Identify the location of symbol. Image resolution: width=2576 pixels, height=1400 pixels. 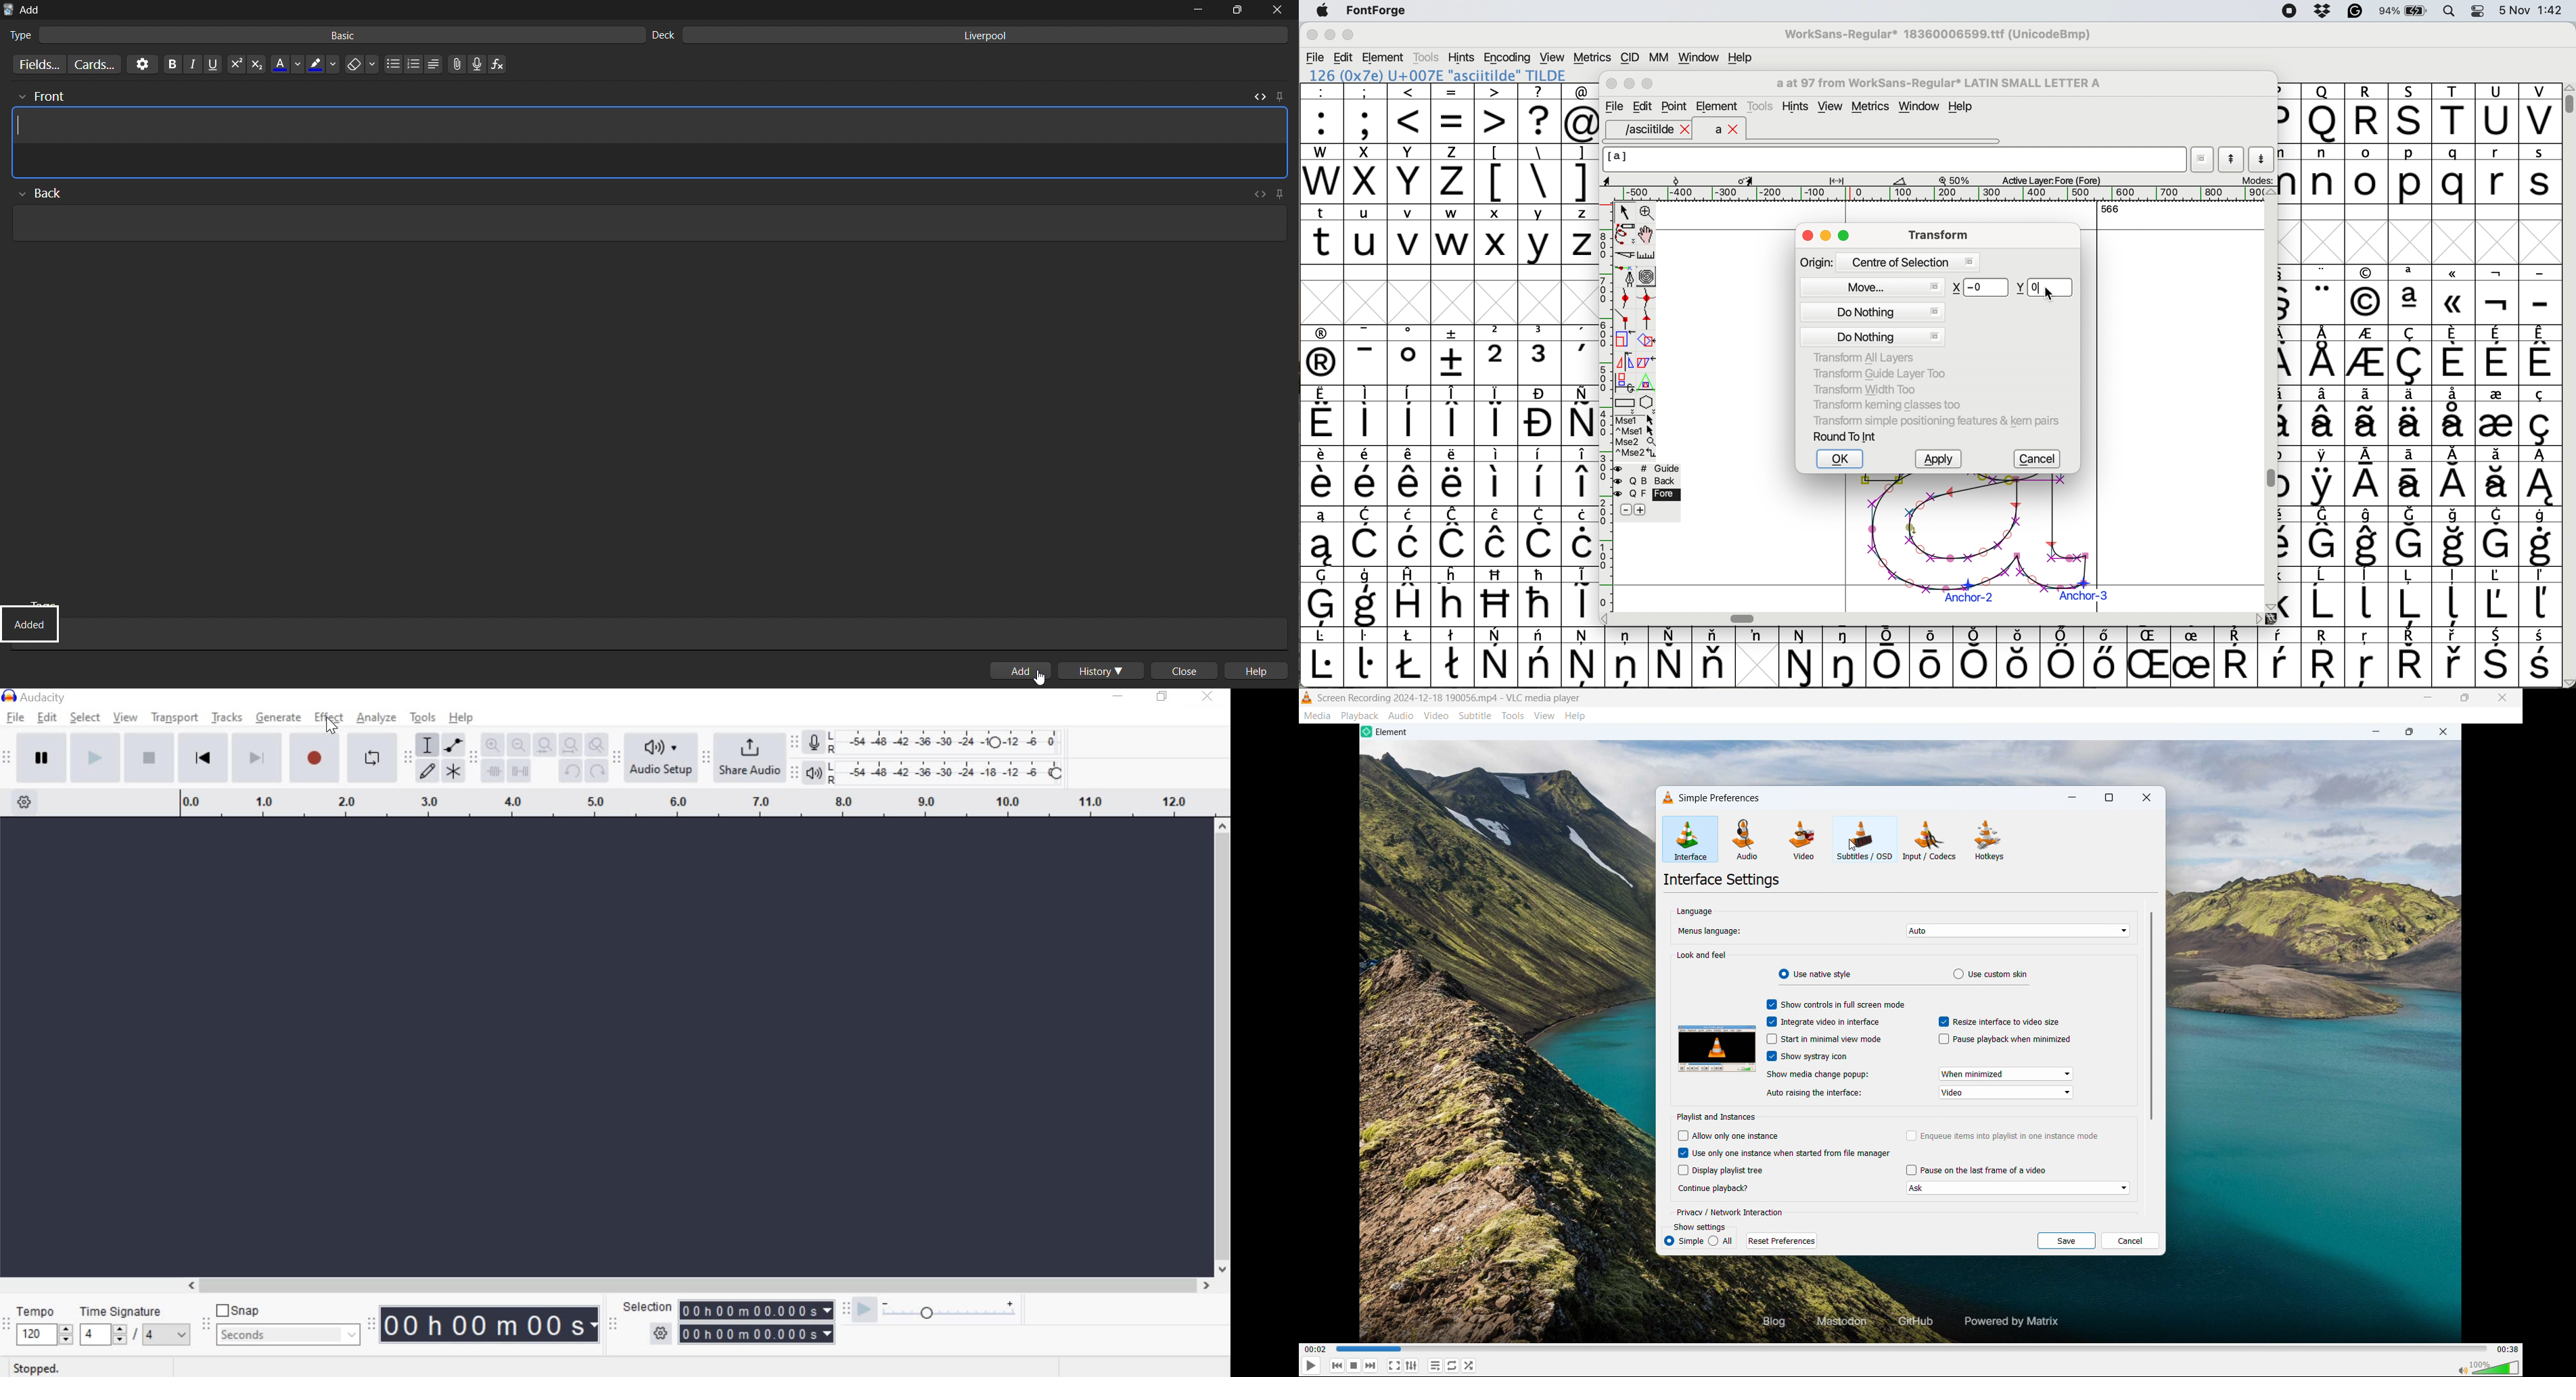
(2103, 657).